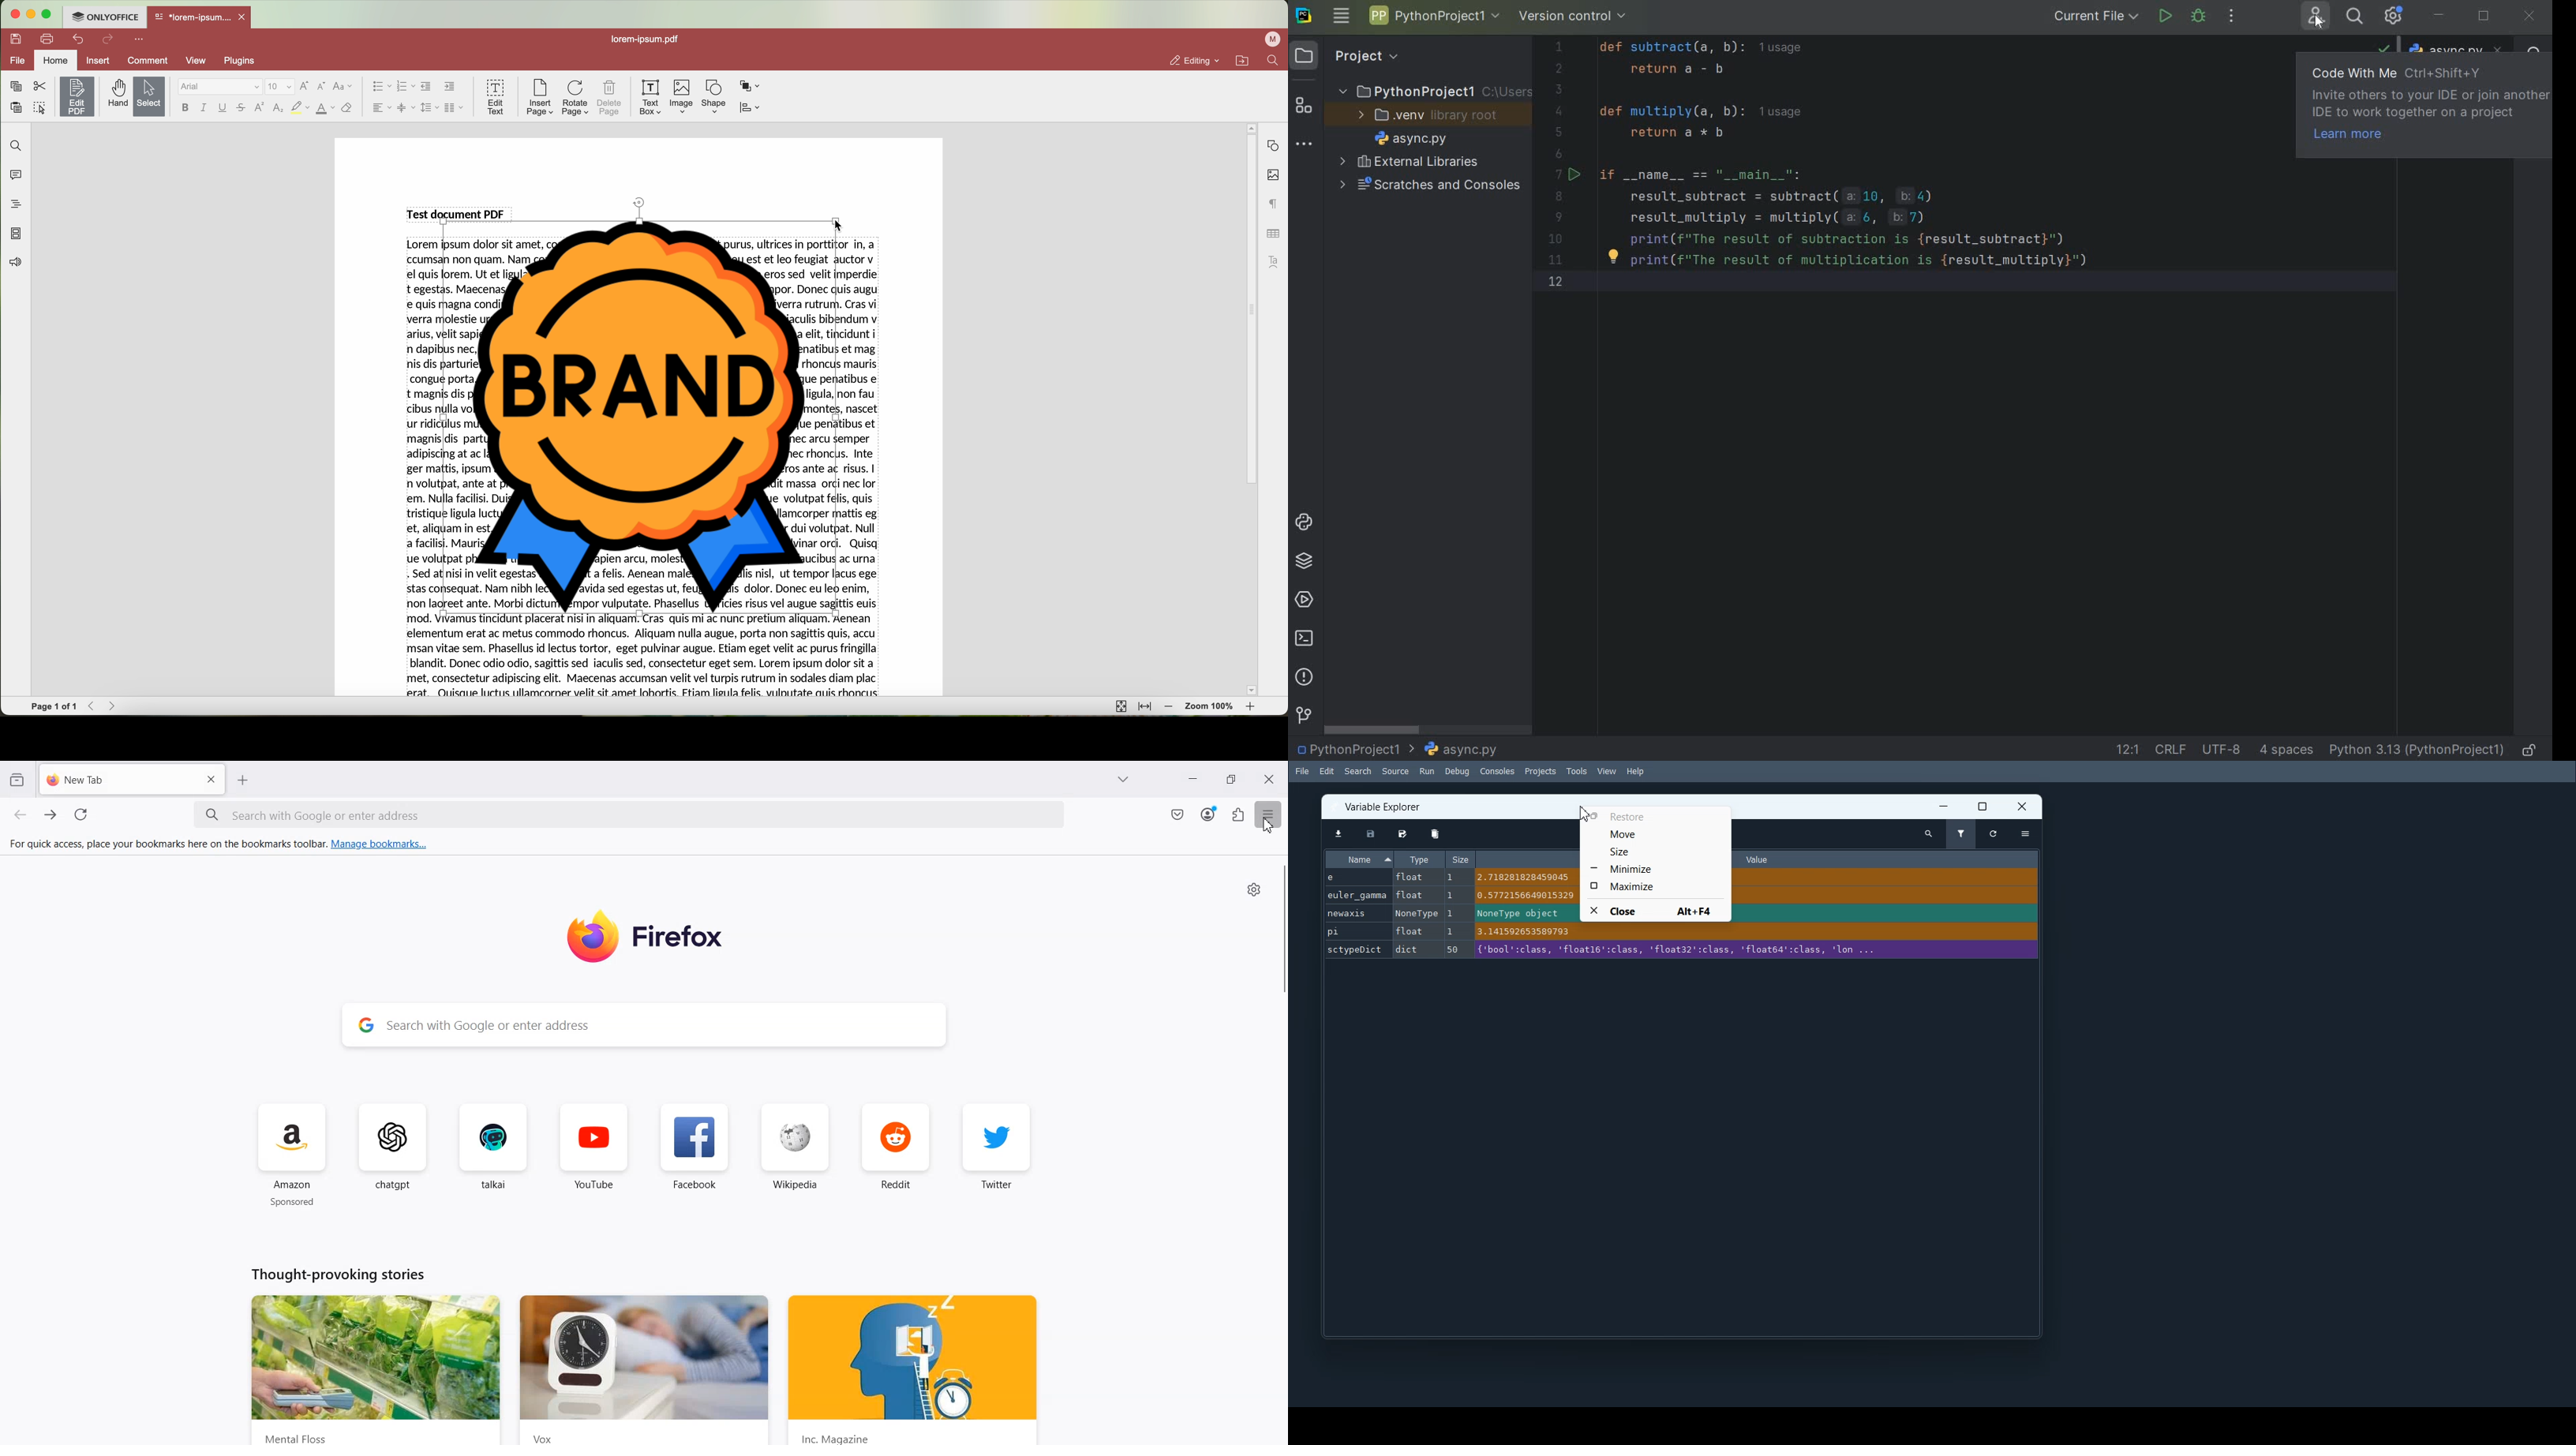  What do you see at coordinates (1460, 859) in the screenshot?
I see `Size` at bounding box center [1460, 859].